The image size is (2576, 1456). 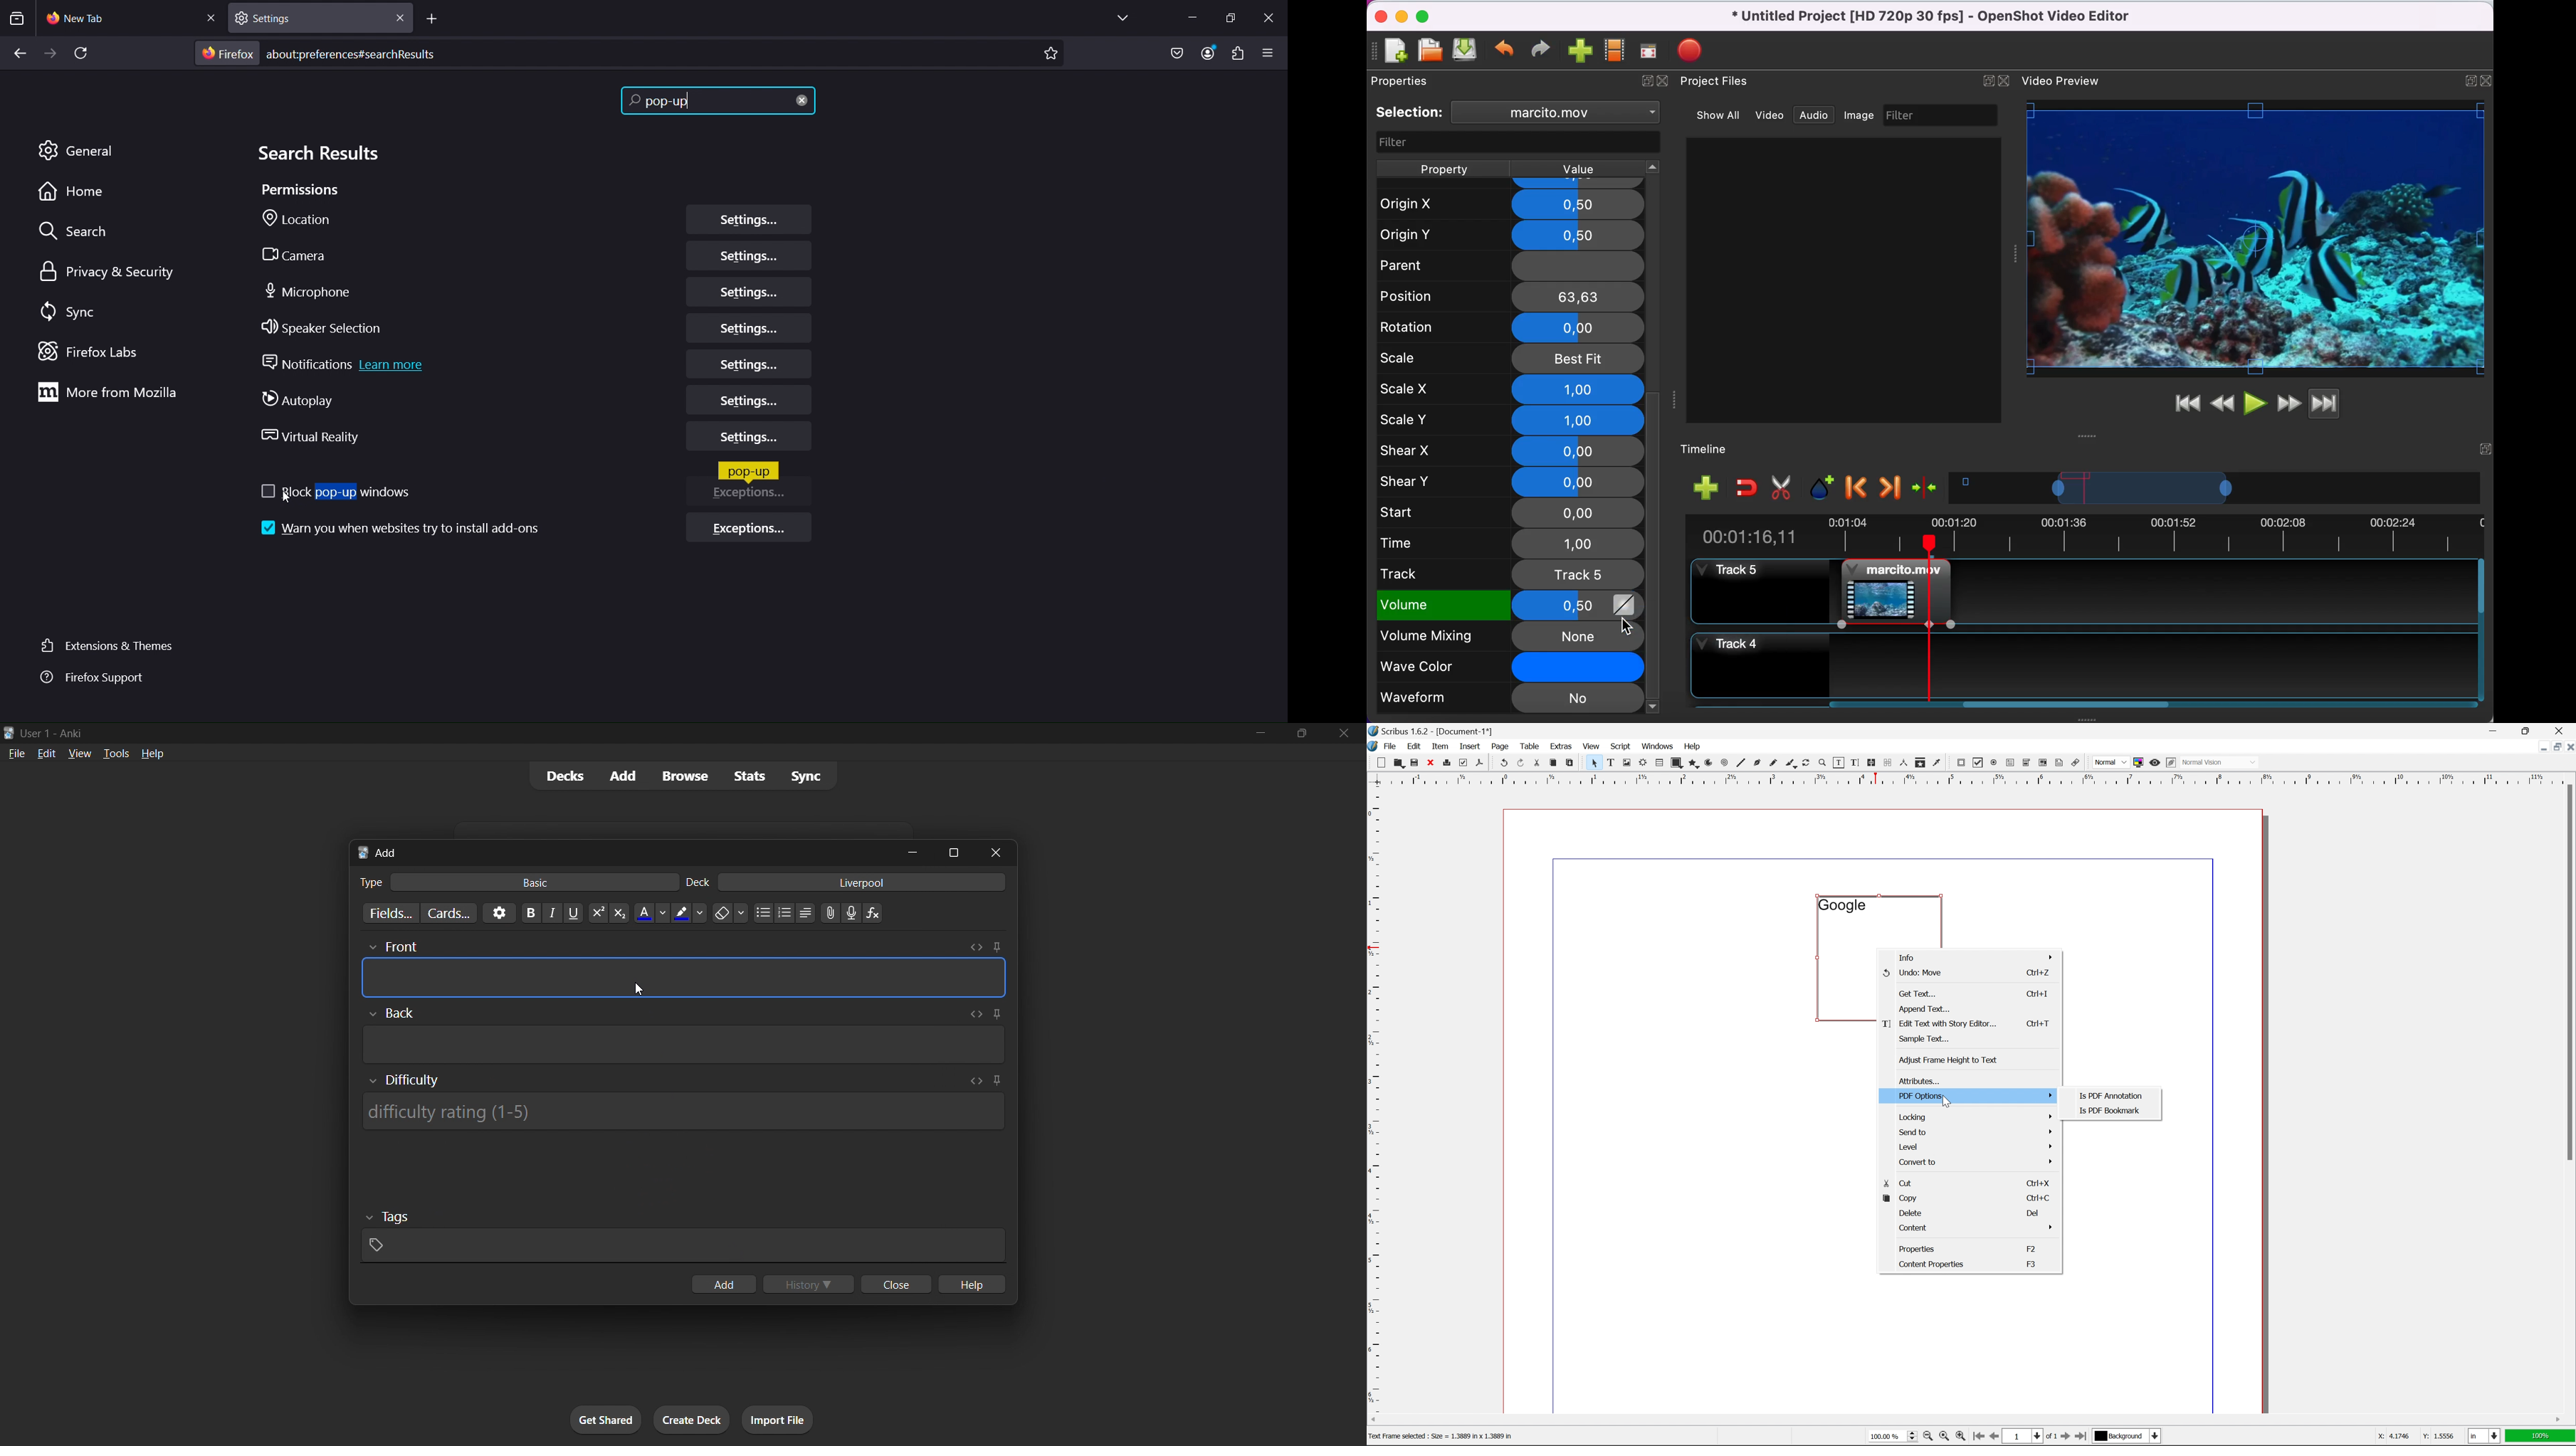 What do you see at coordinates (1853, 762) in the screenshot?
I see `edit text with story editor` at bounding box center [1853, 762].